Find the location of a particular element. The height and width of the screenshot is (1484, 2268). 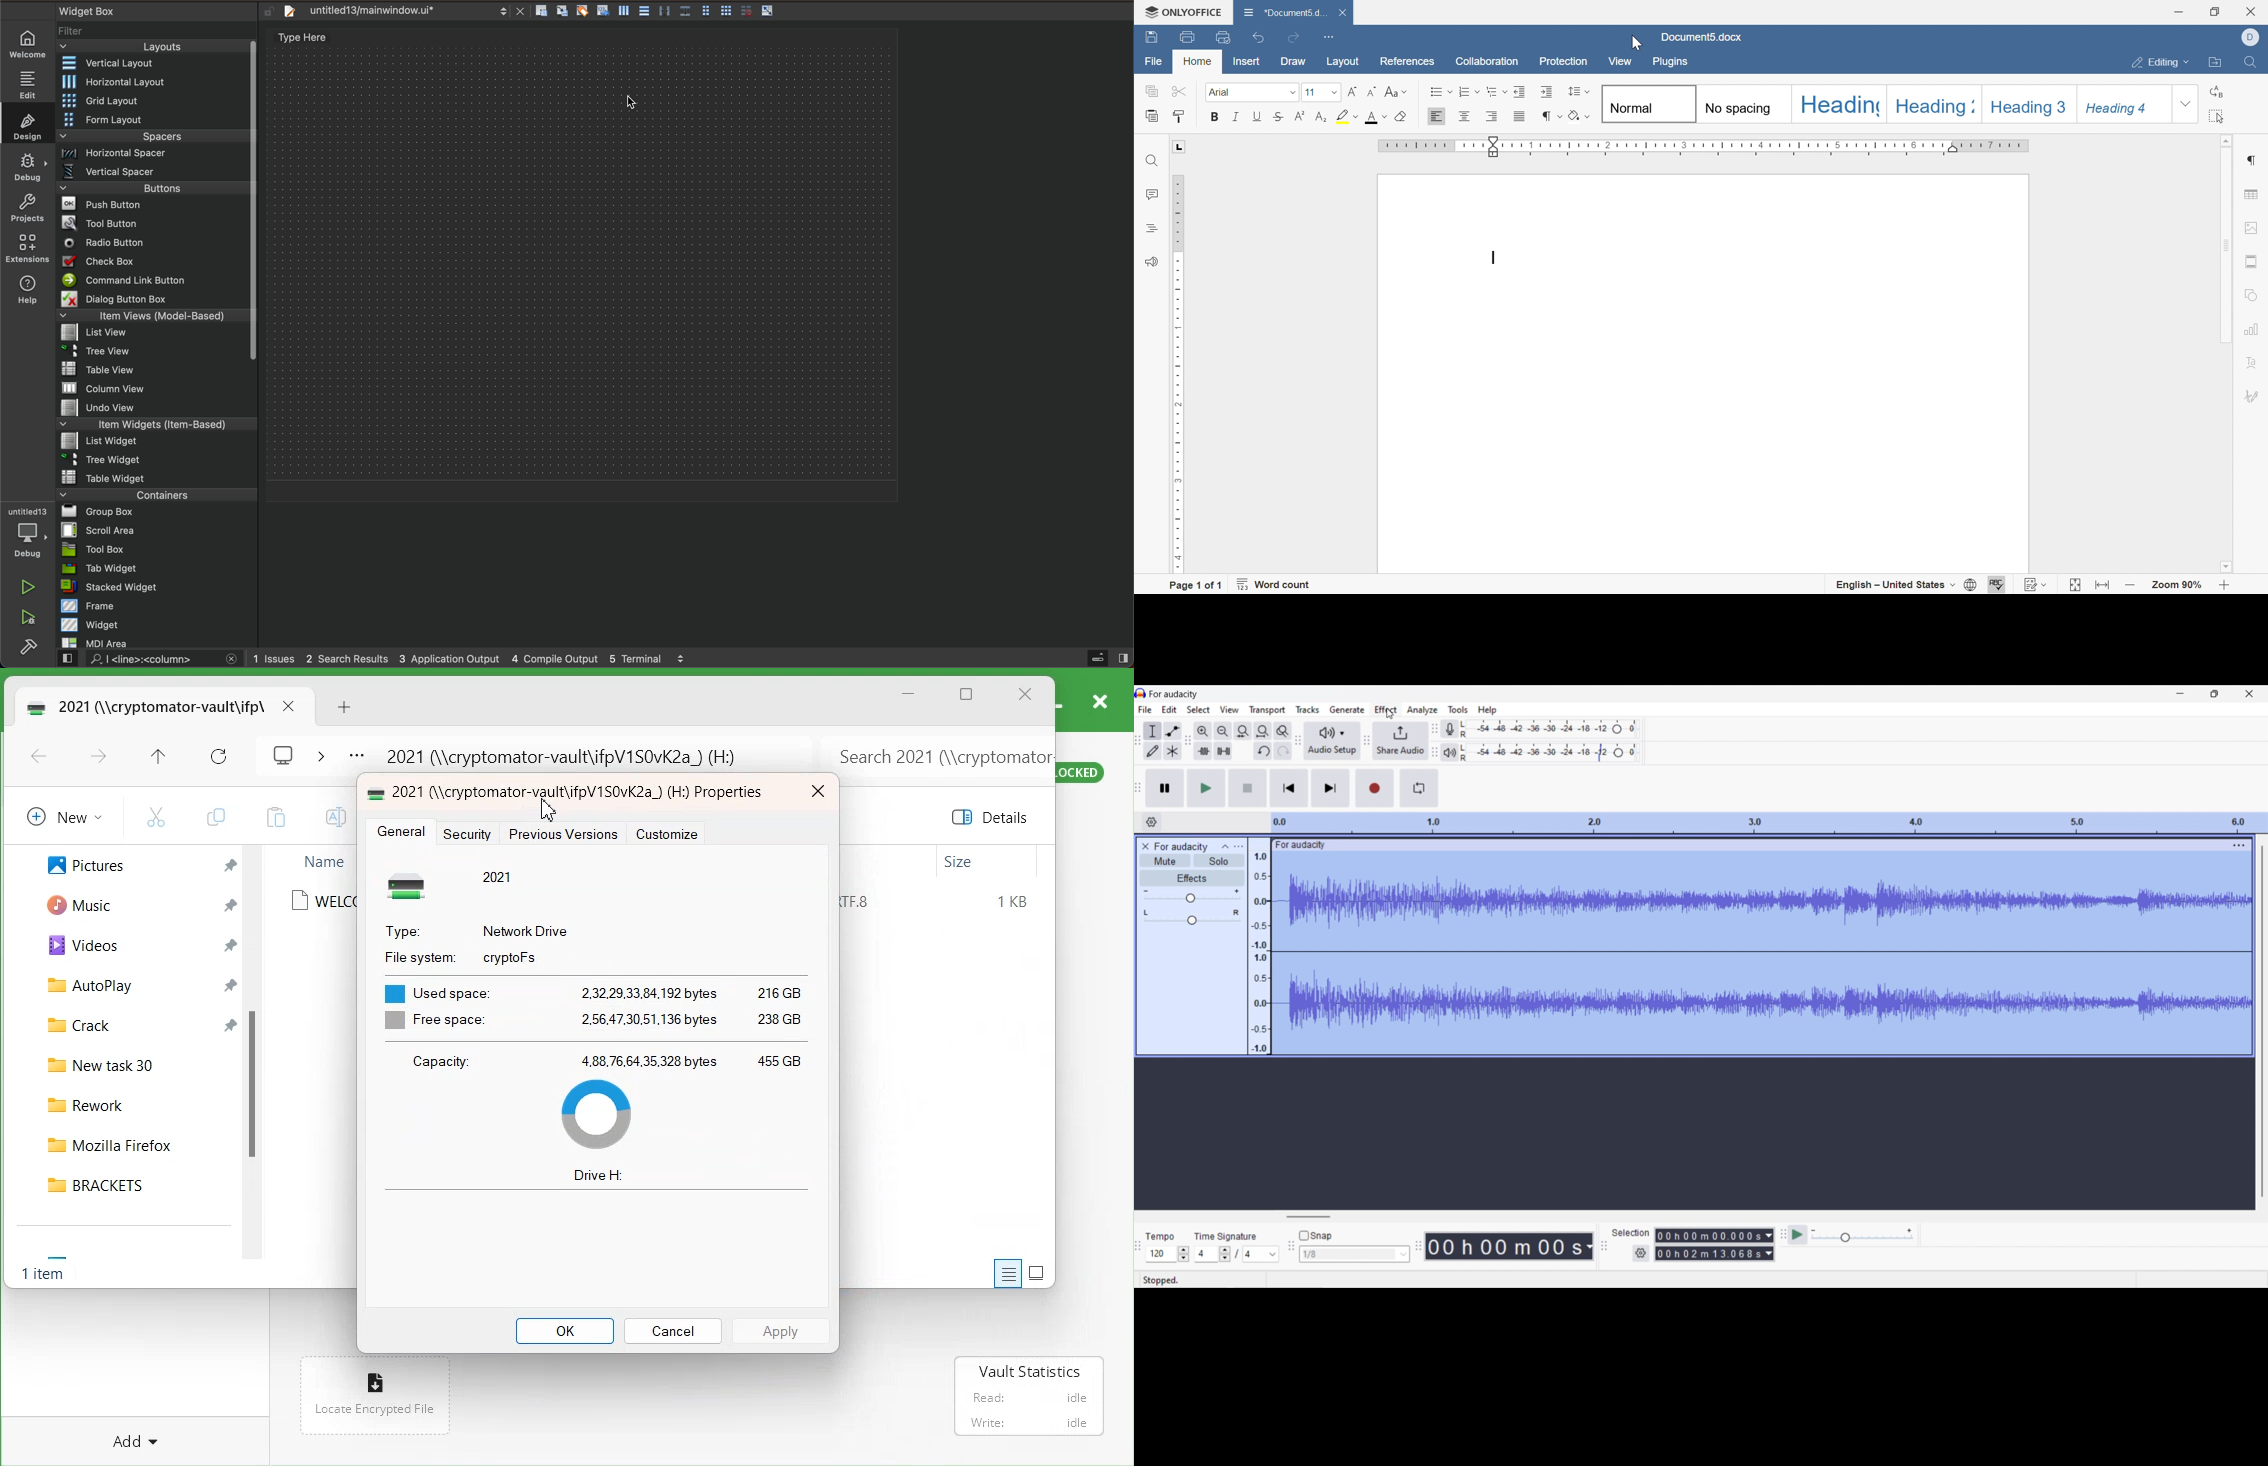

zoom out is located at coordinates (2129, 585).